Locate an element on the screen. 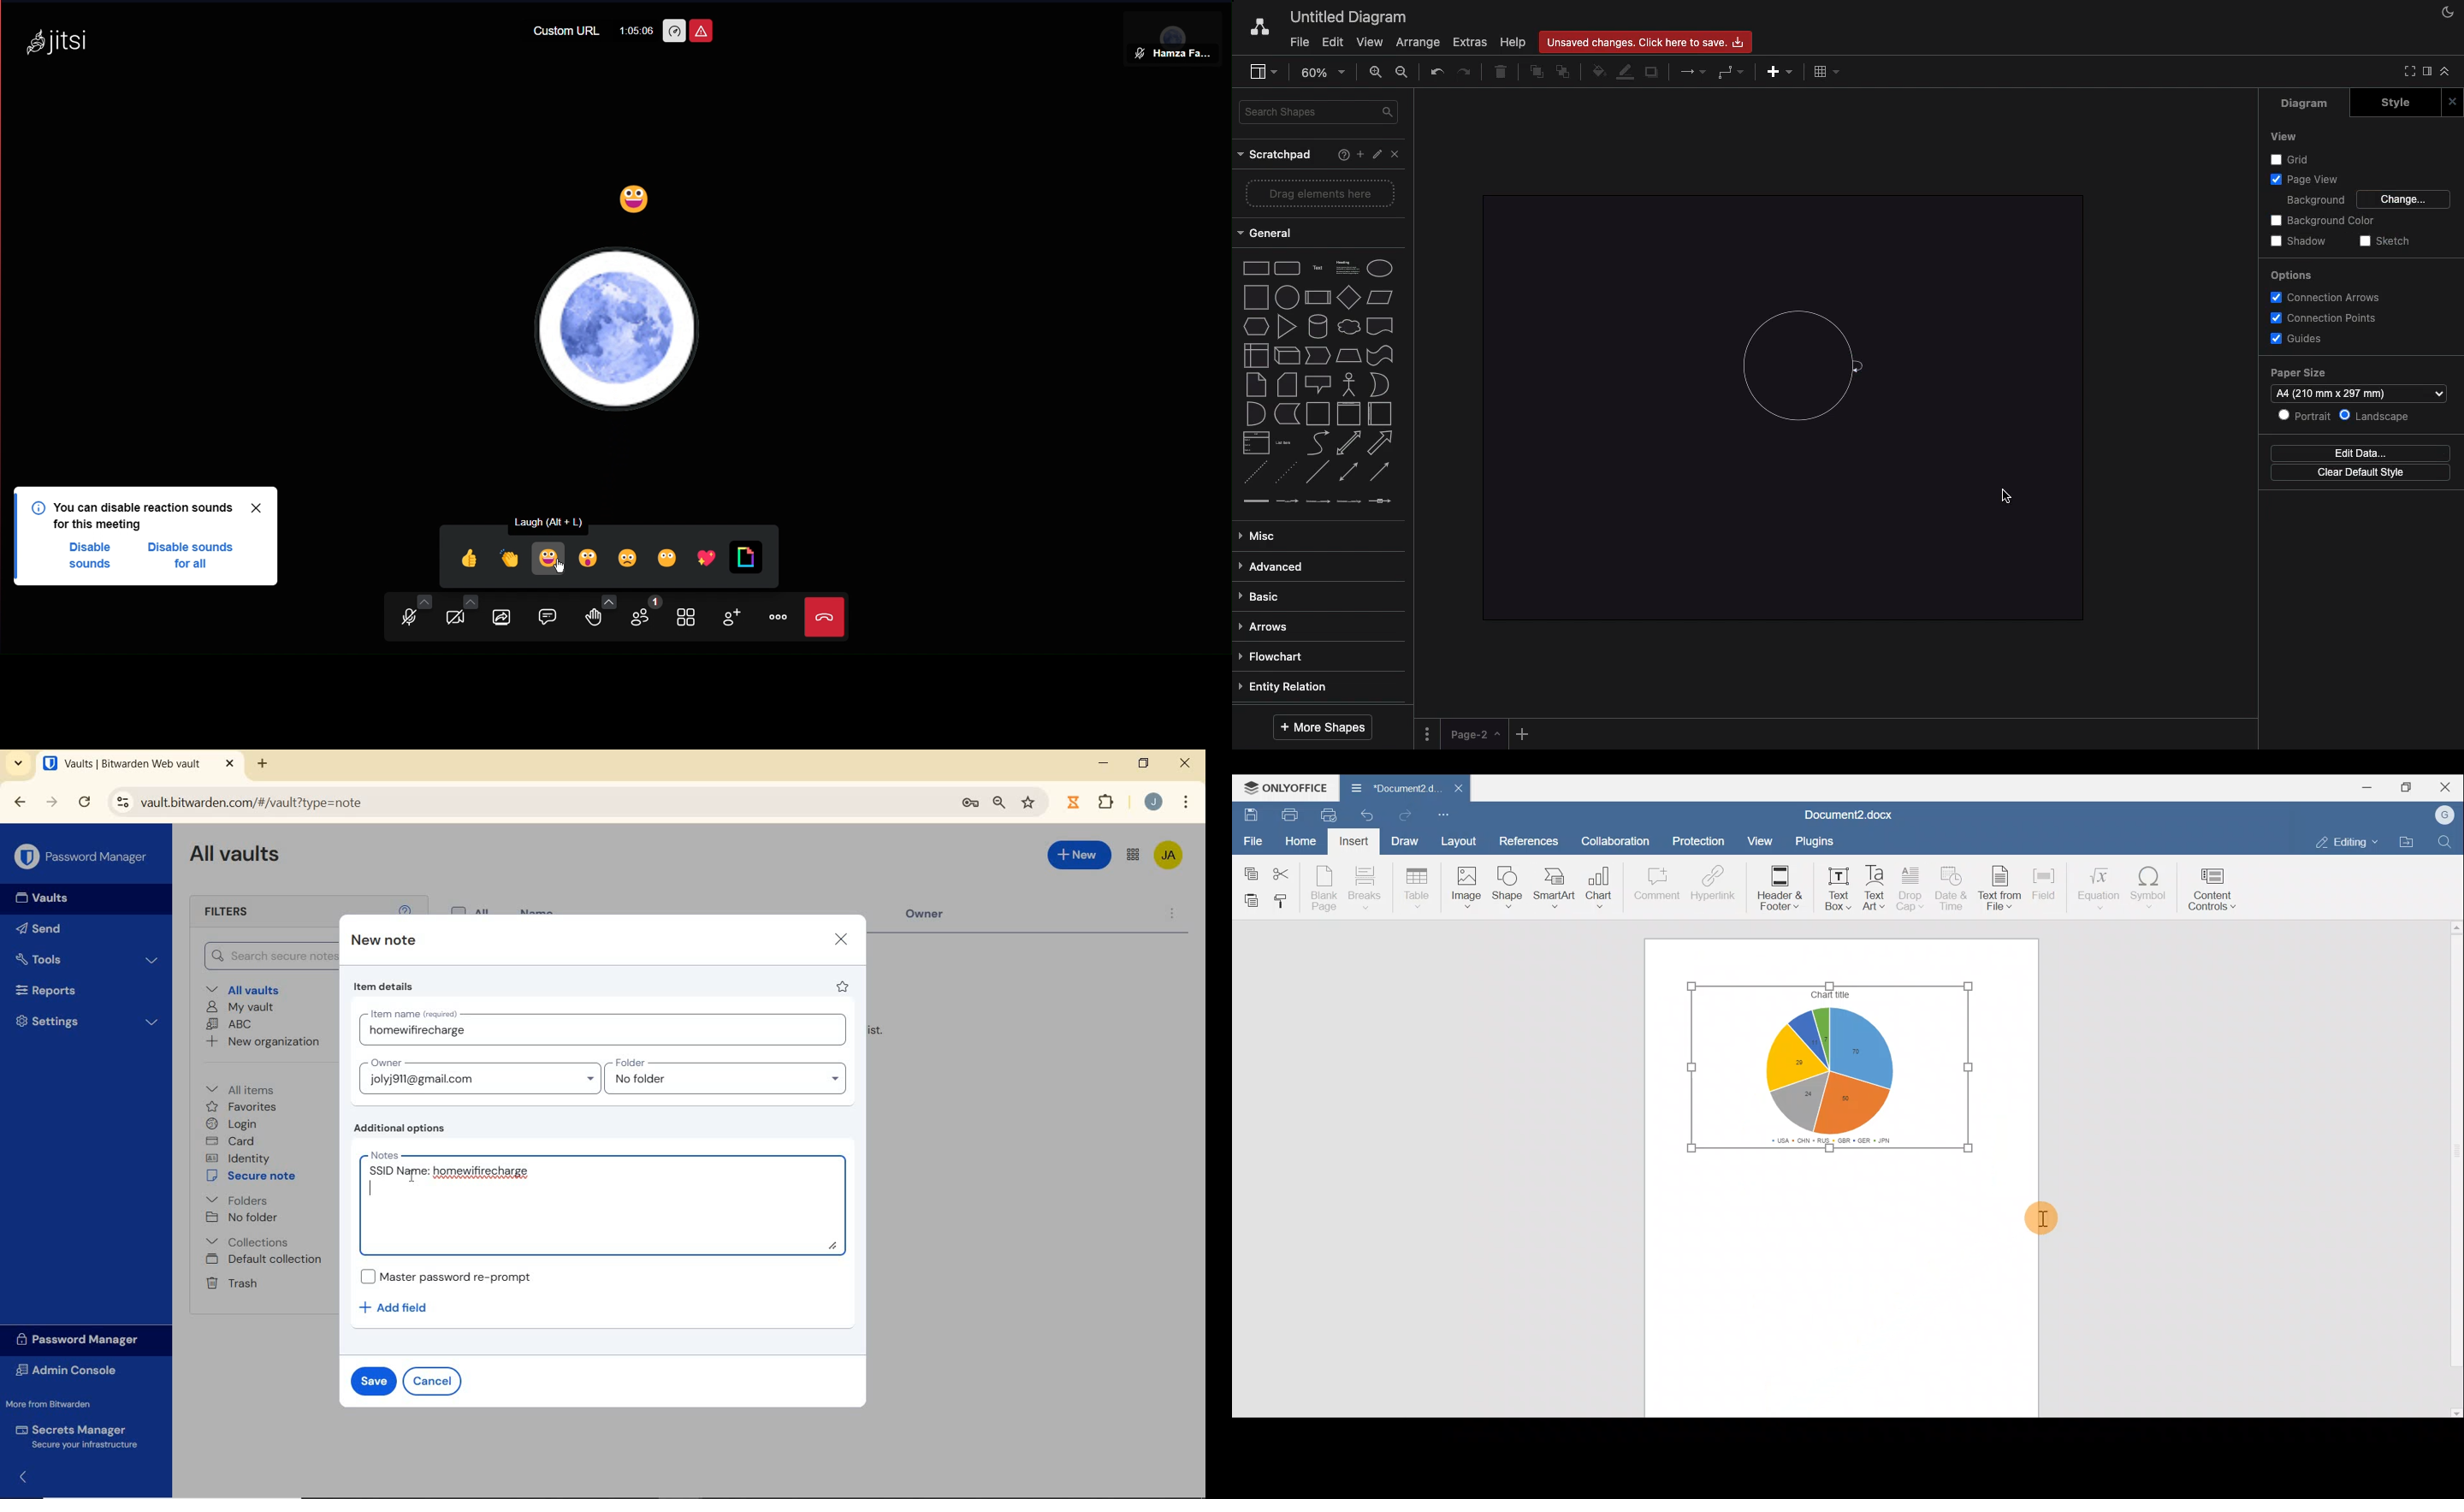  Symbol is located at coordinates (2153, 887).